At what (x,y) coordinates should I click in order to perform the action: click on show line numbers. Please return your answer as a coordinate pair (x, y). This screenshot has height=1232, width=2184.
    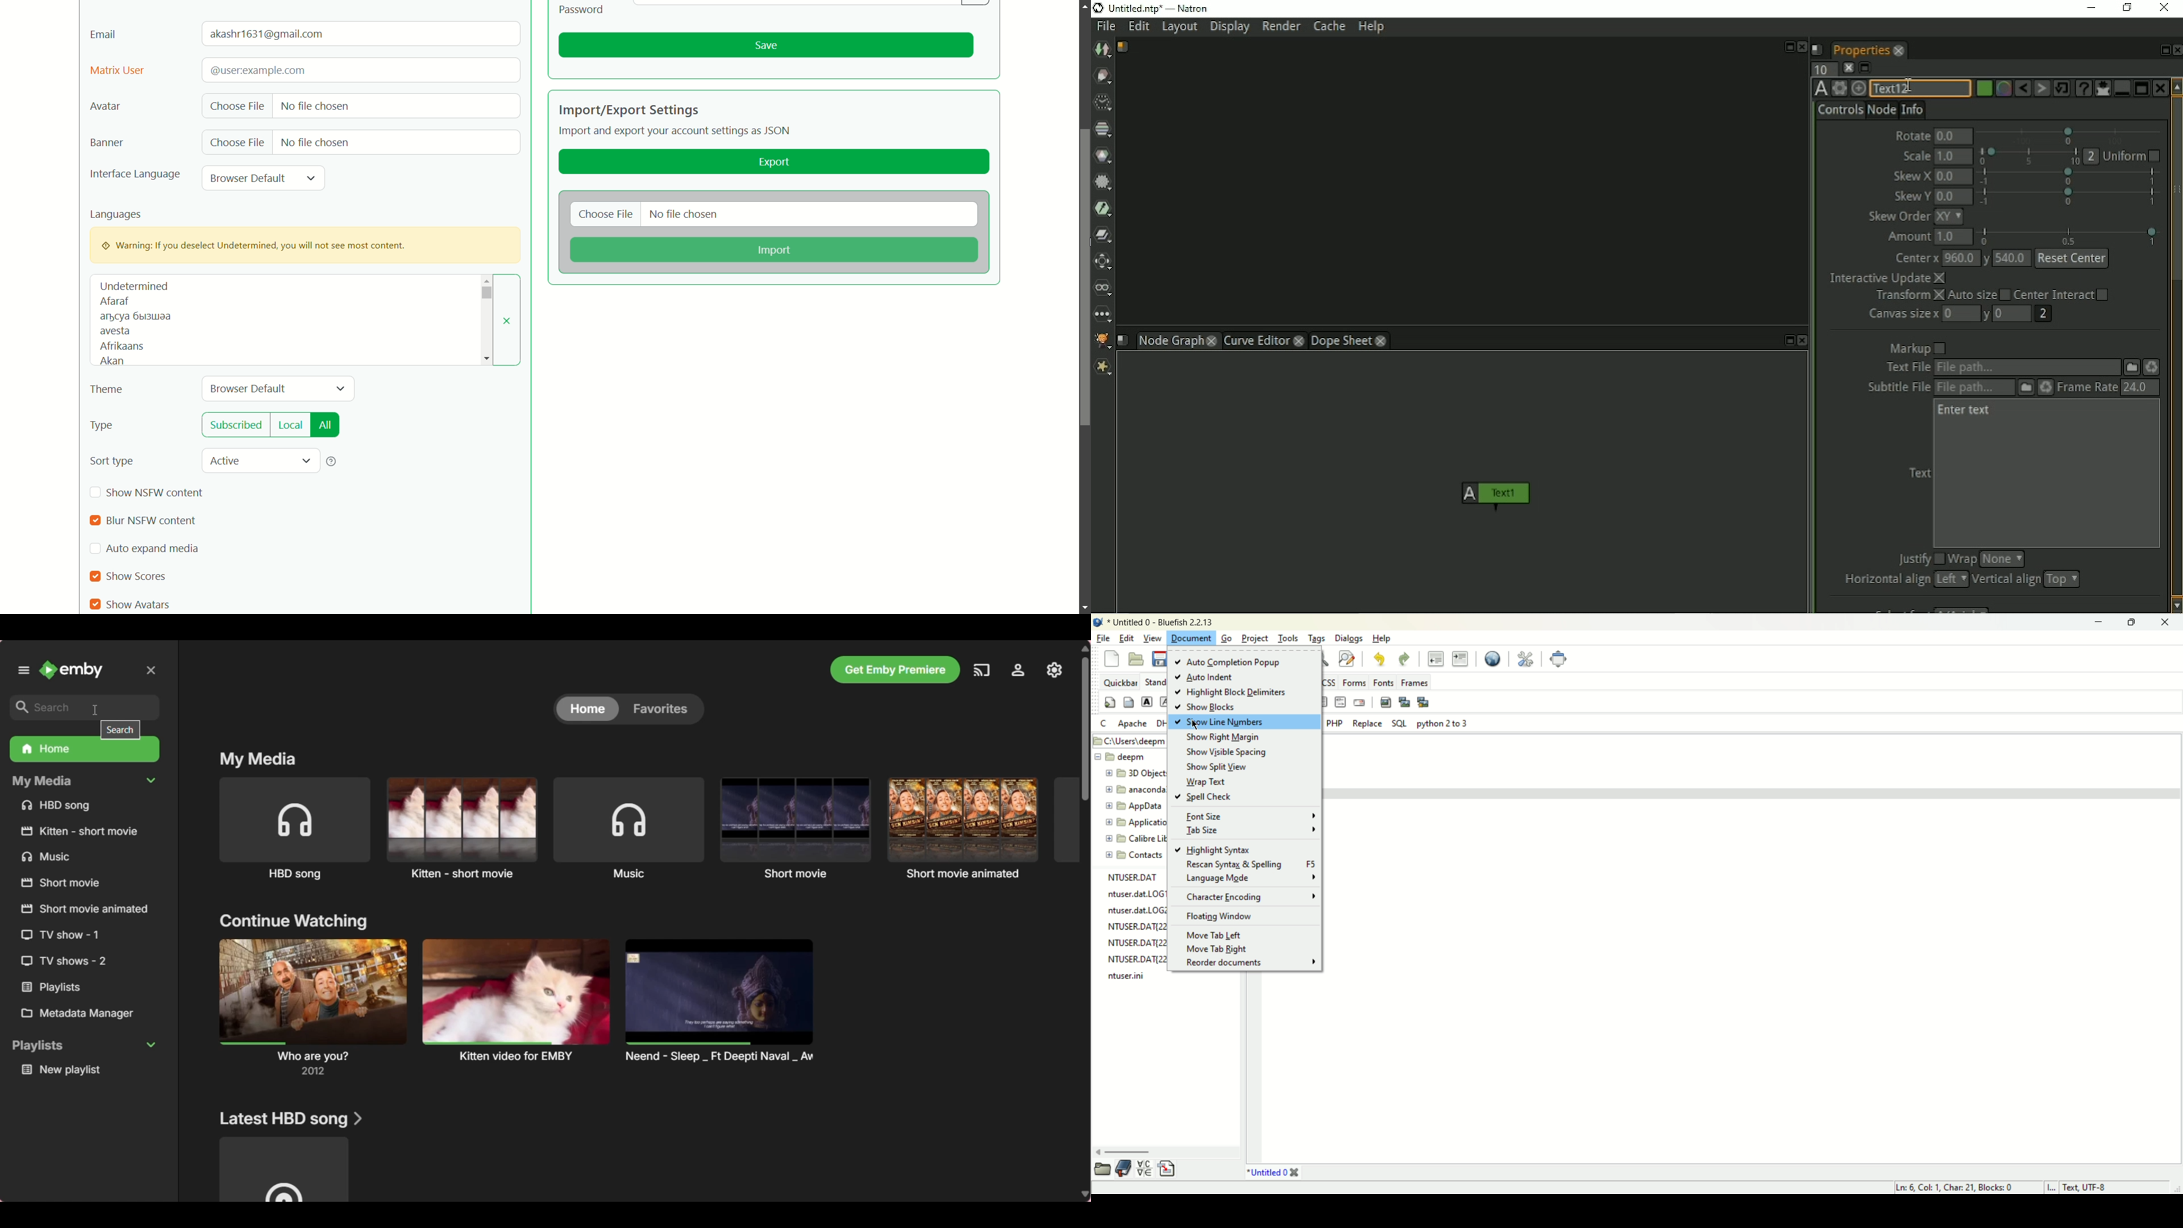
    Looking at the image, I should click on (1243, 723).